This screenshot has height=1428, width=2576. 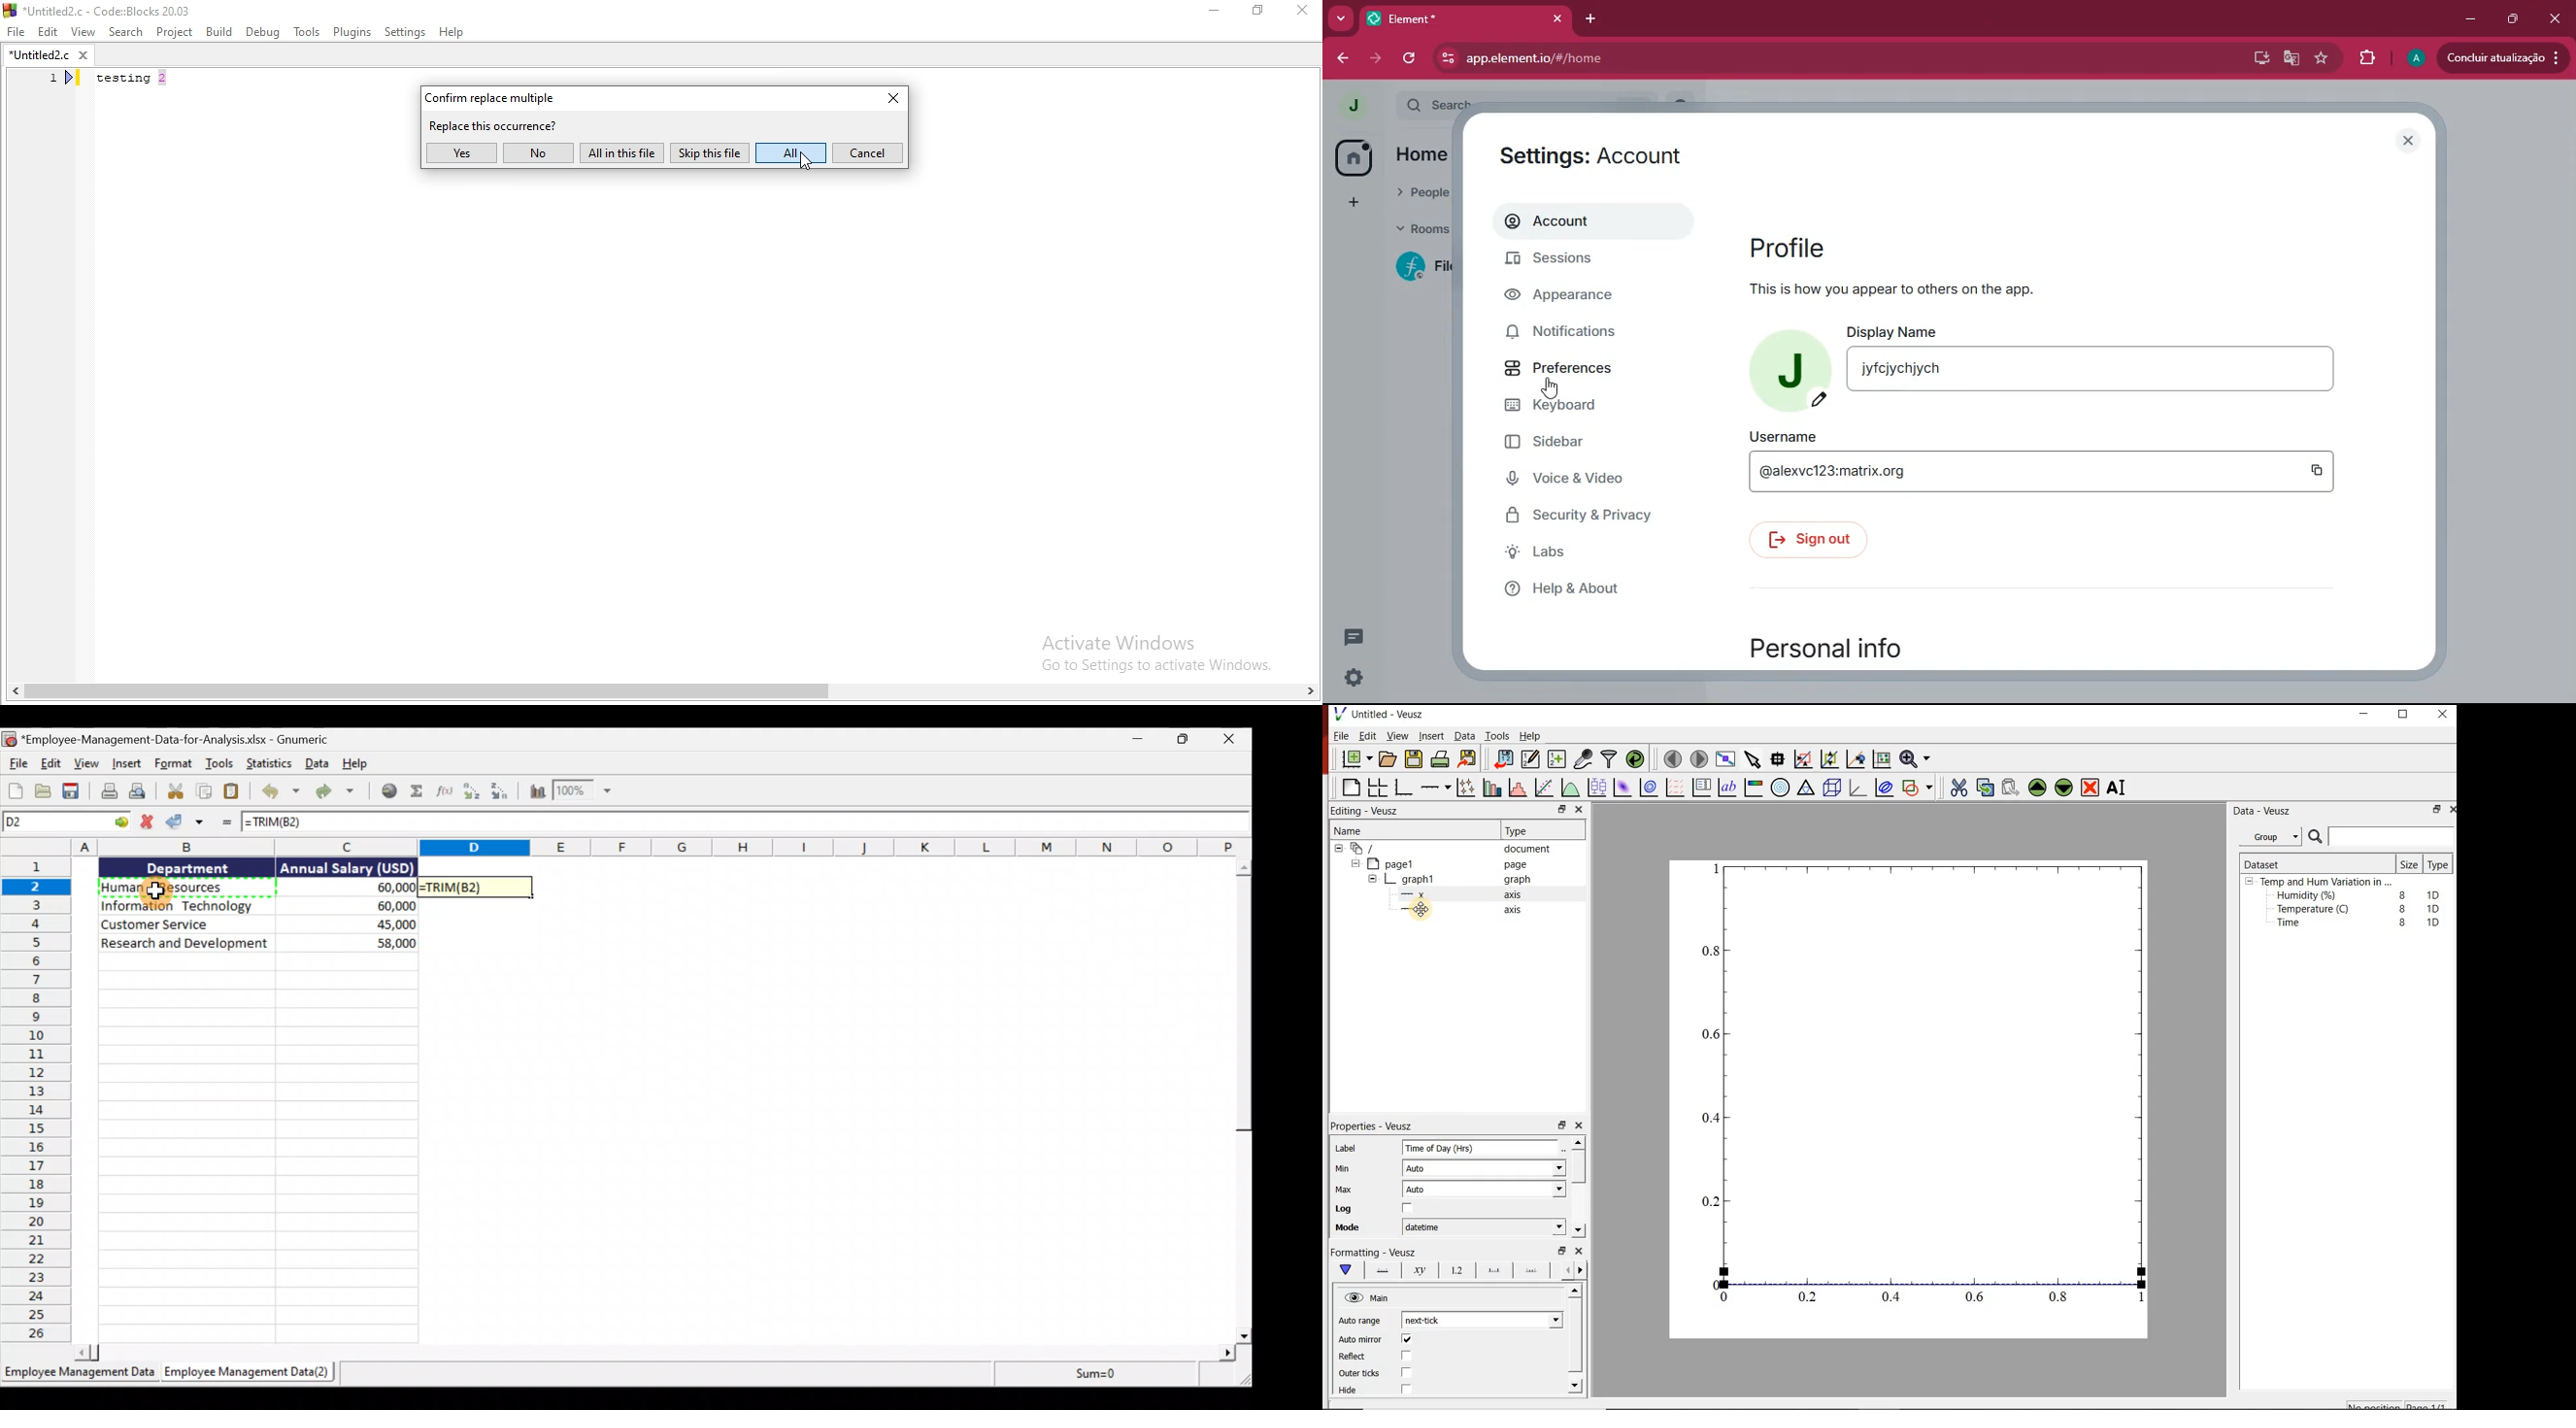 I want to click on desktop, so click(x=2260, y=59).